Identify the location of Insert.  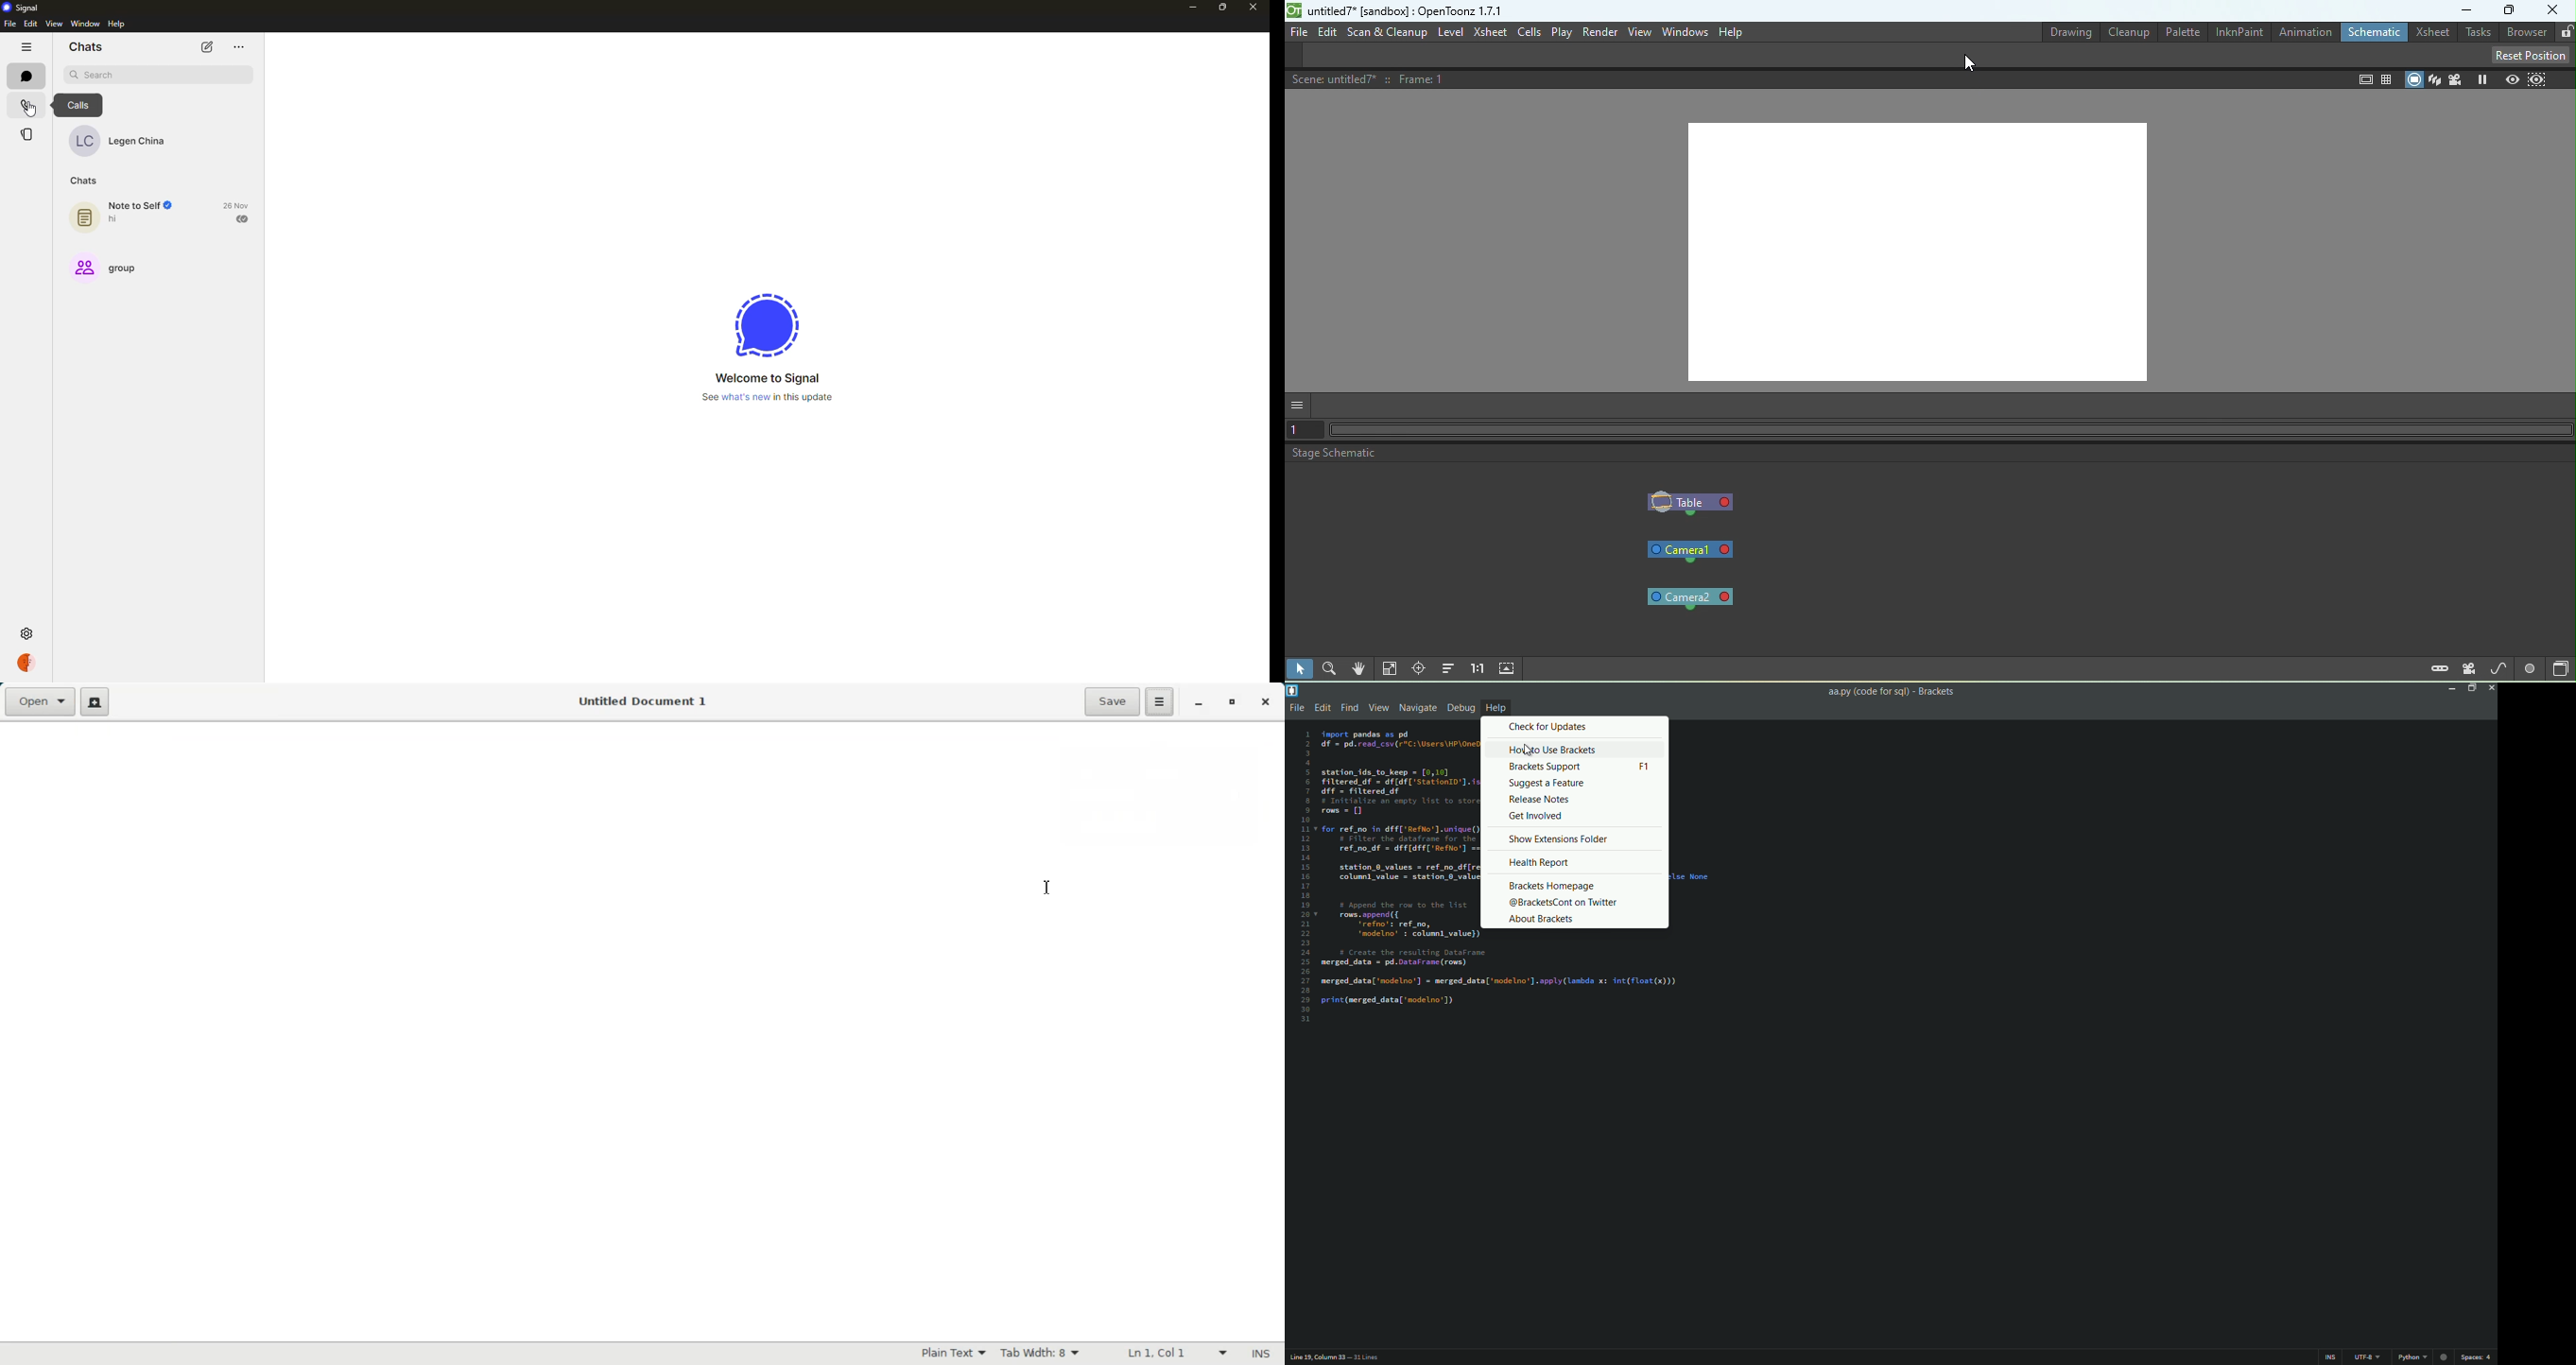
(1261, 1353).